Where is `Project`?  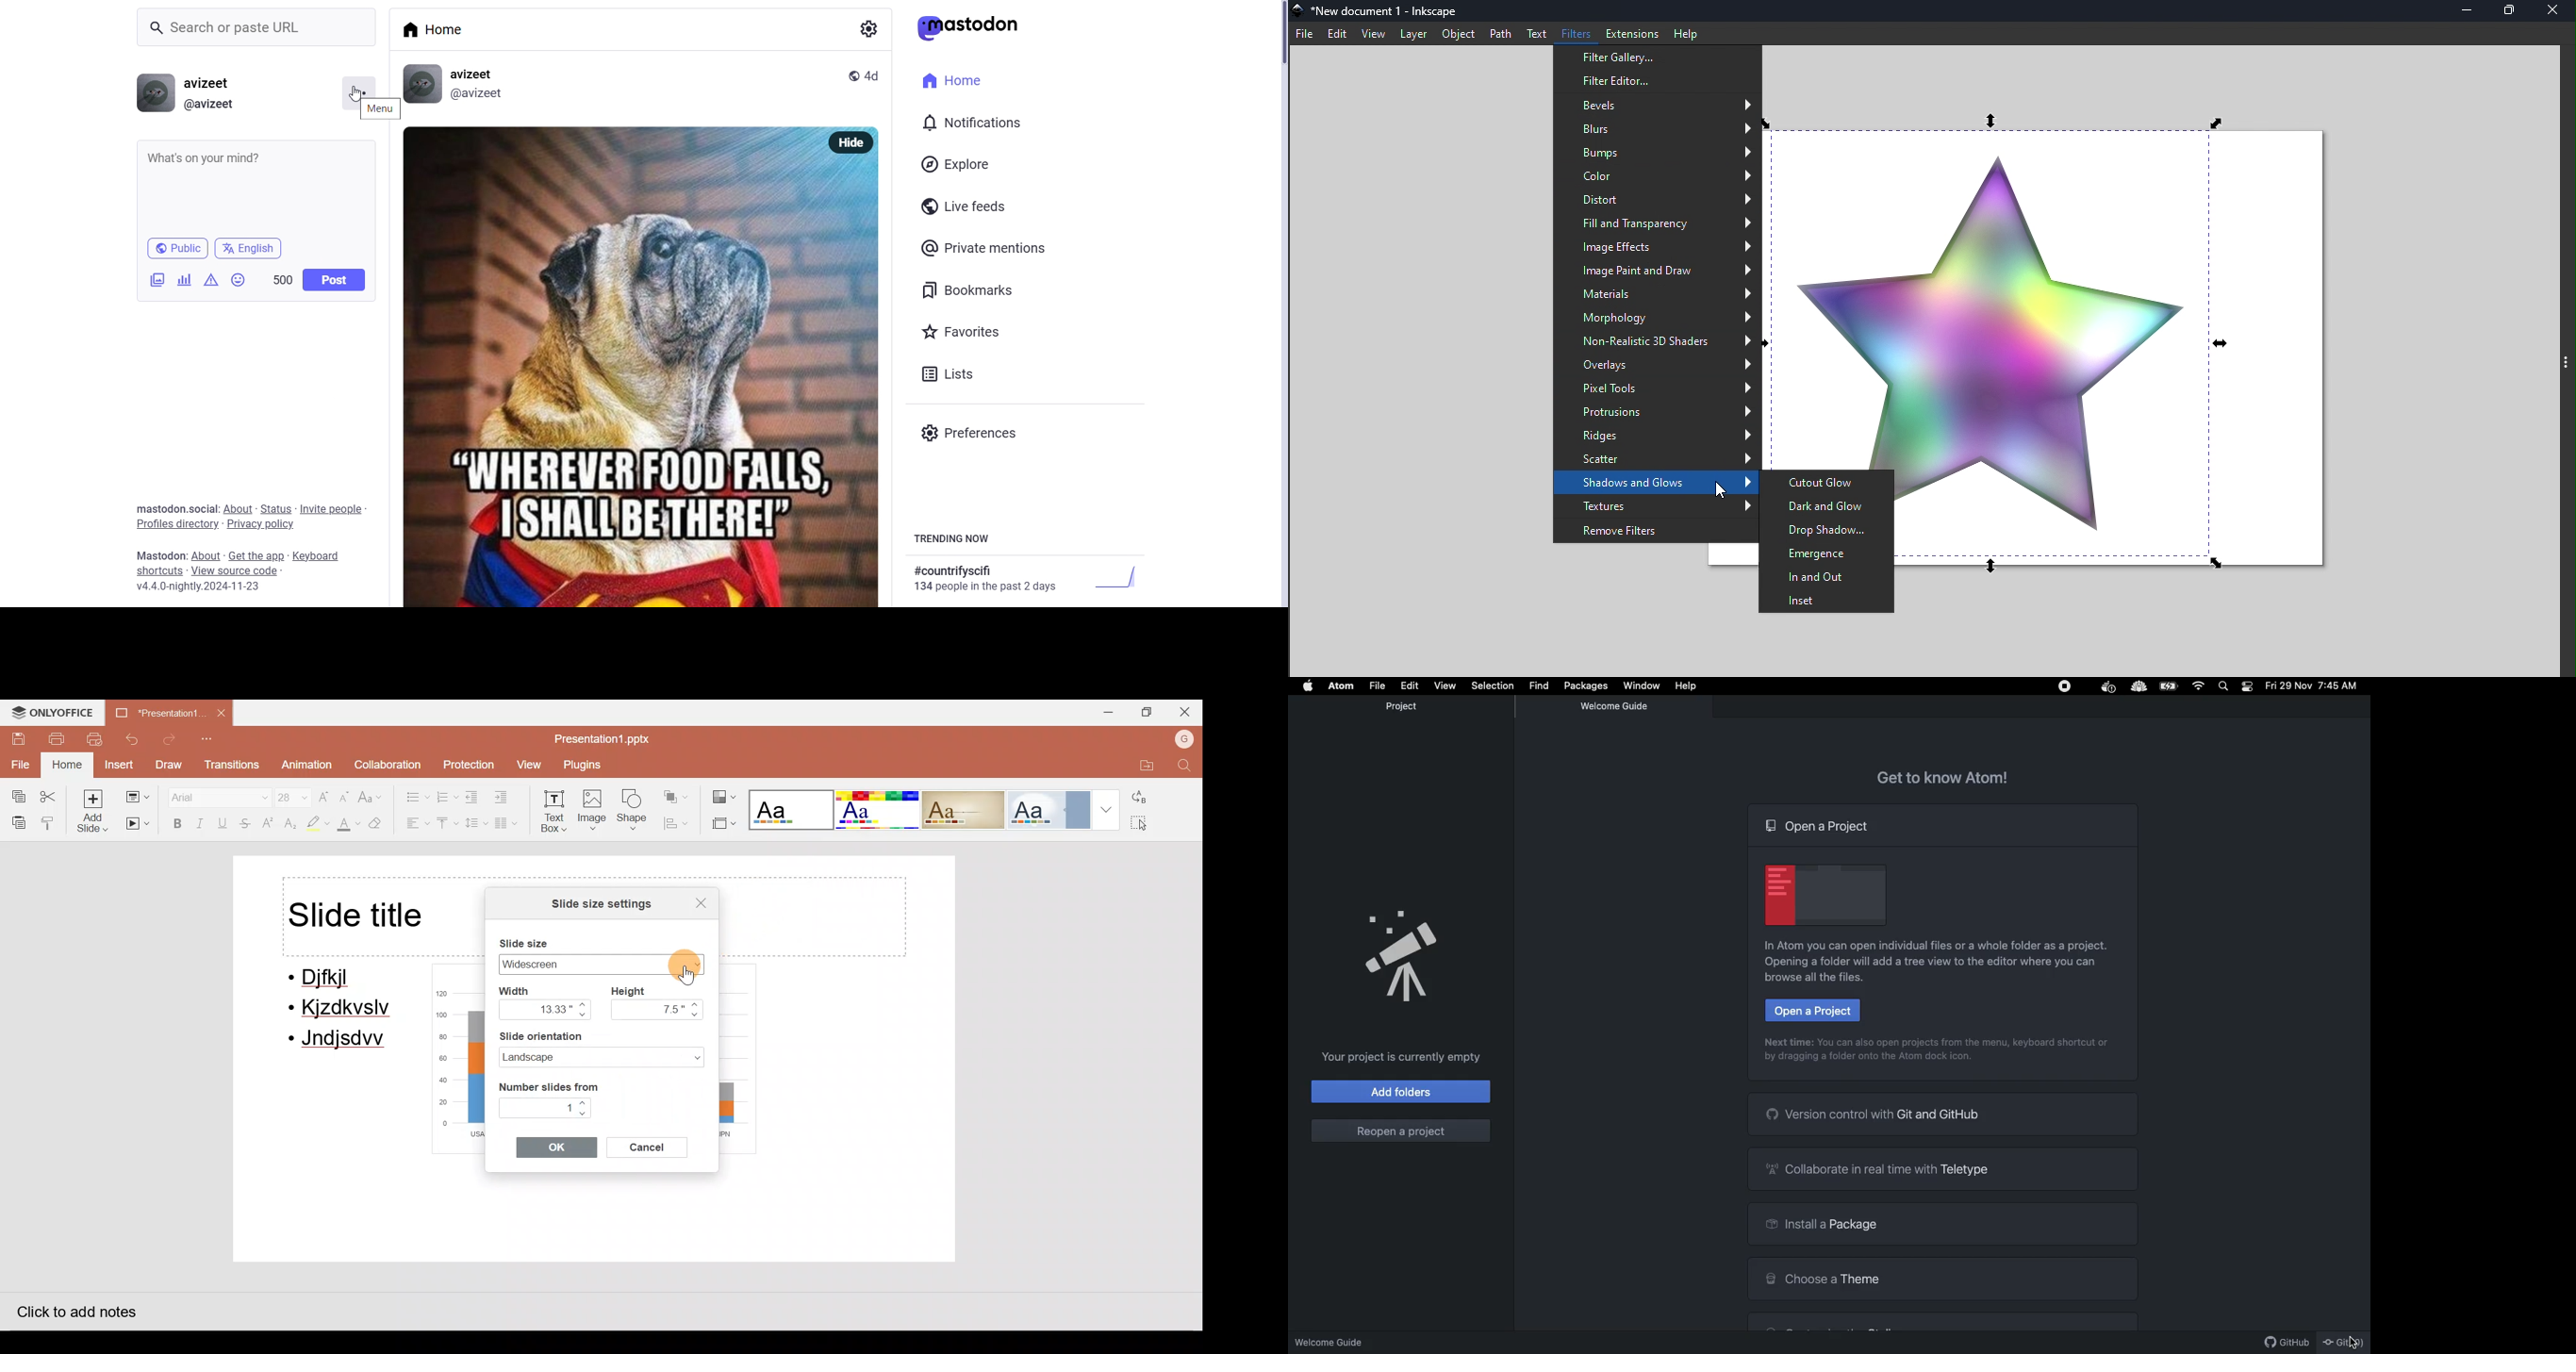 Project is located at coordinates (1402, 706).